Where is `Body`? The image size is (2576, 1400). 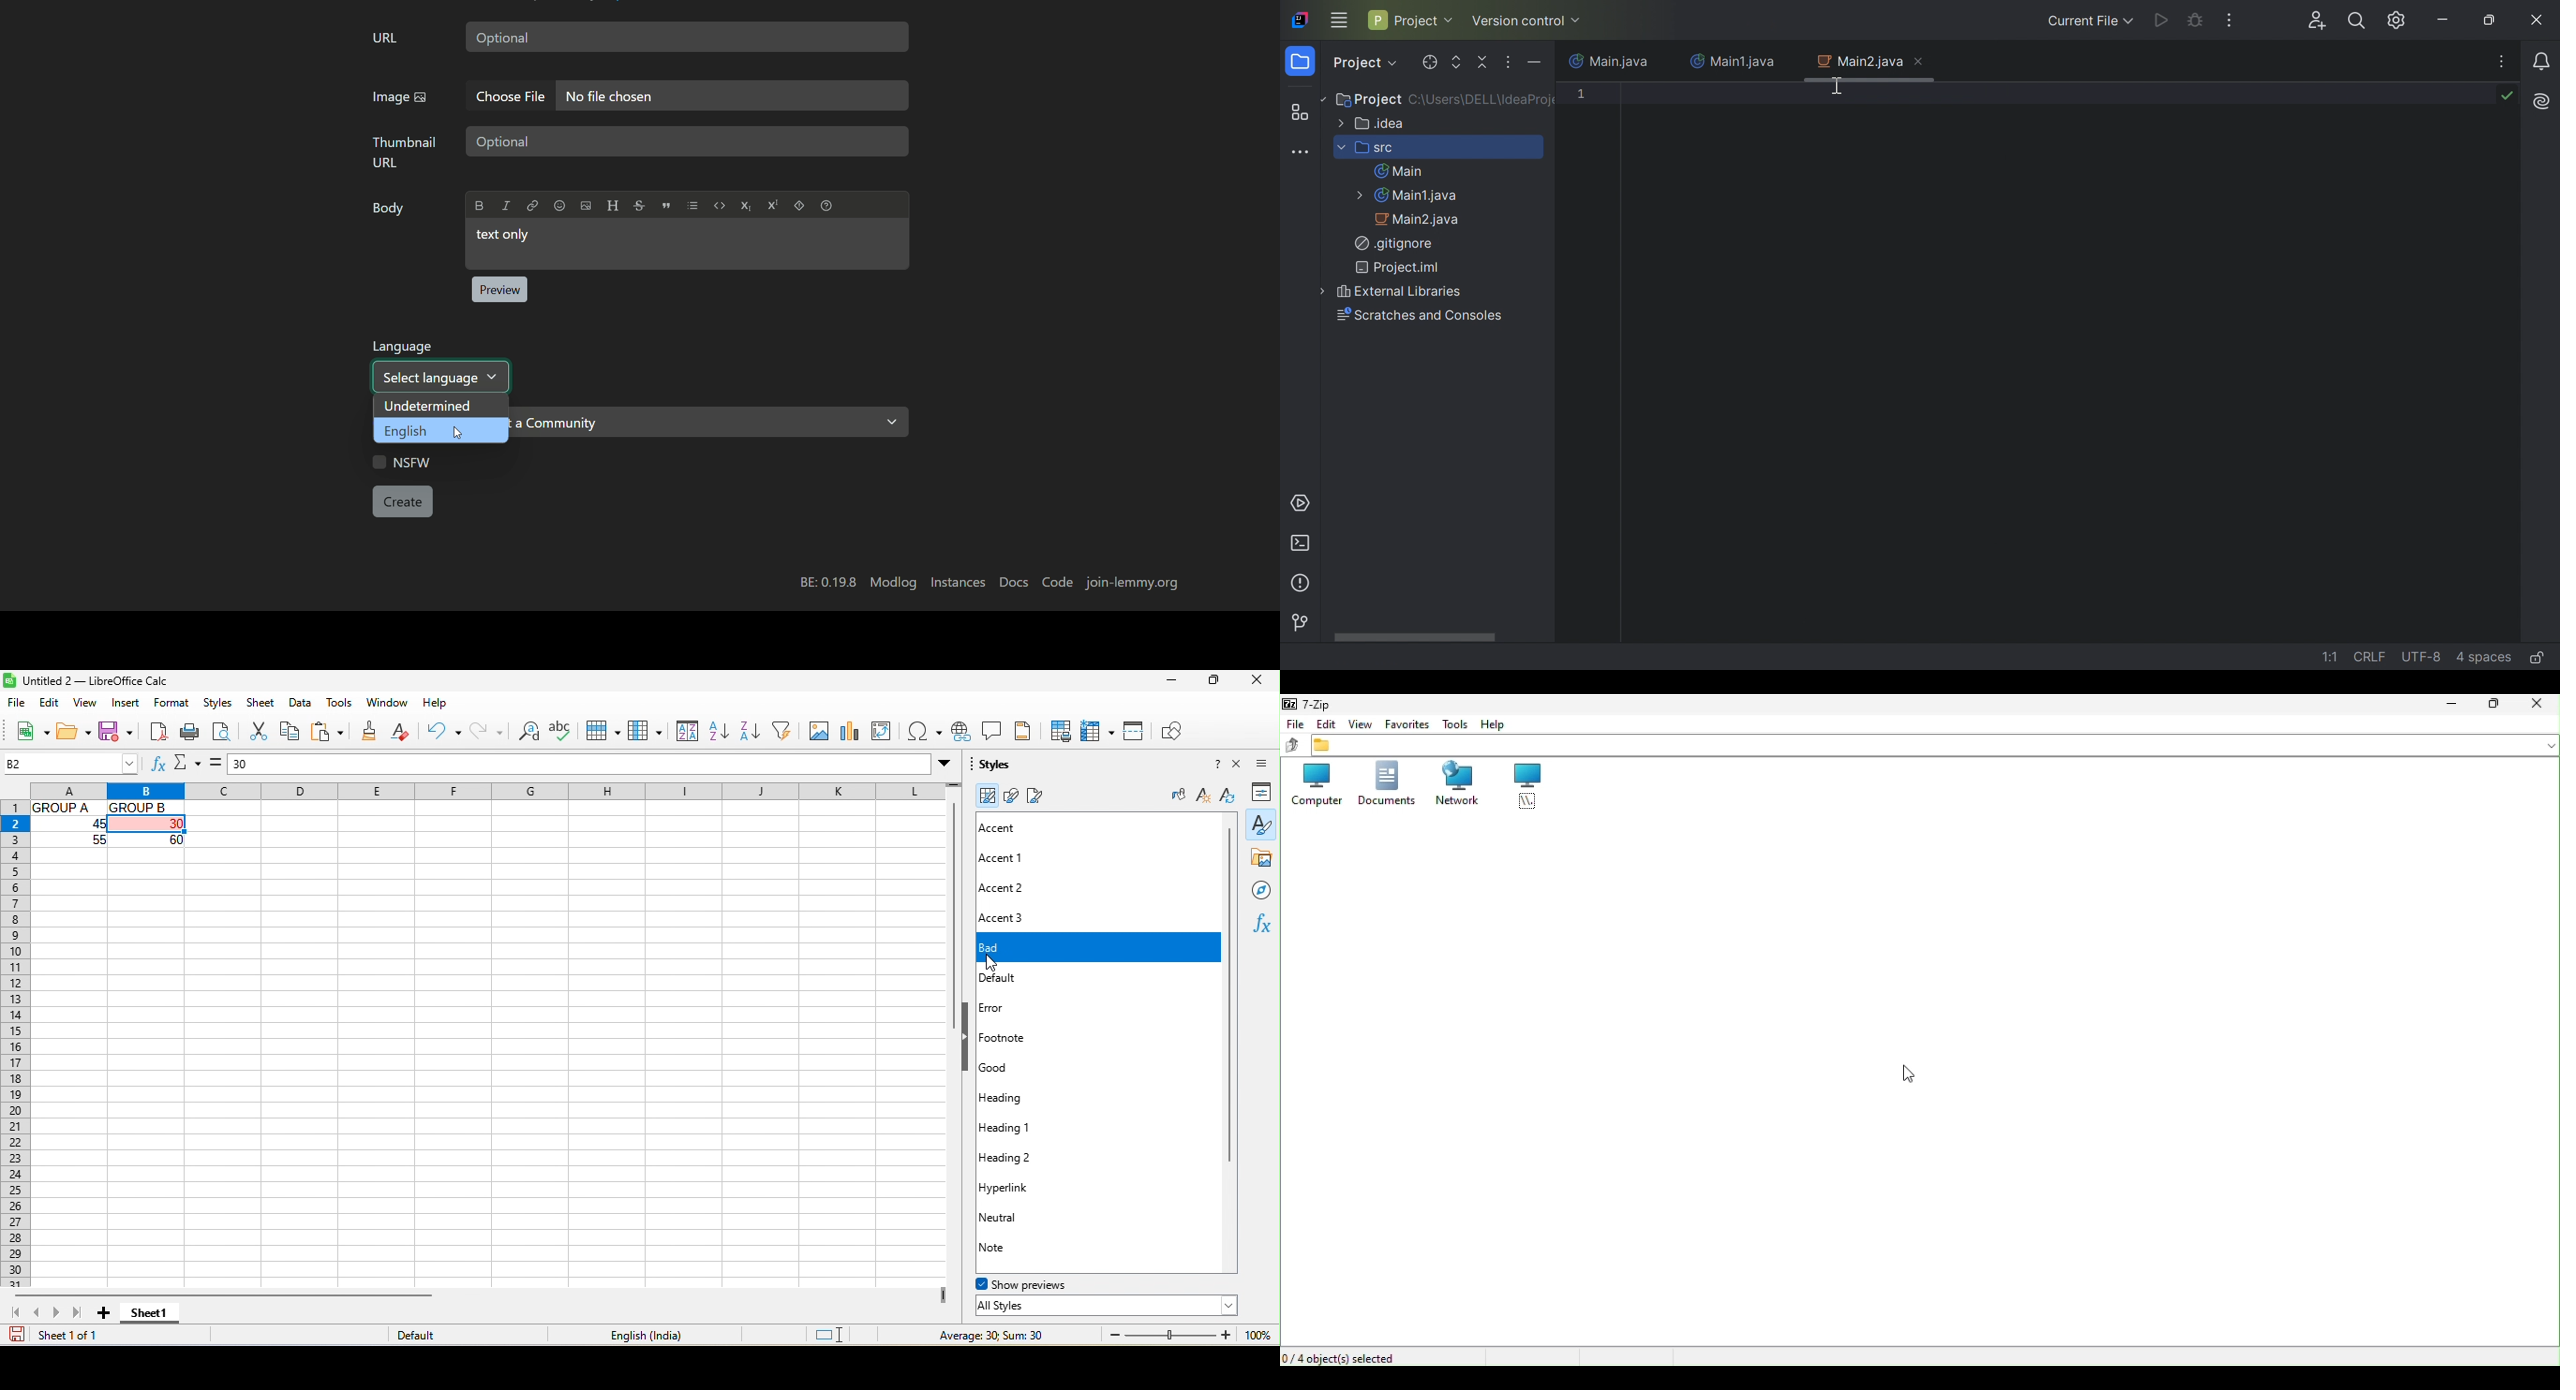 Body is located at coordinates (390, 211).